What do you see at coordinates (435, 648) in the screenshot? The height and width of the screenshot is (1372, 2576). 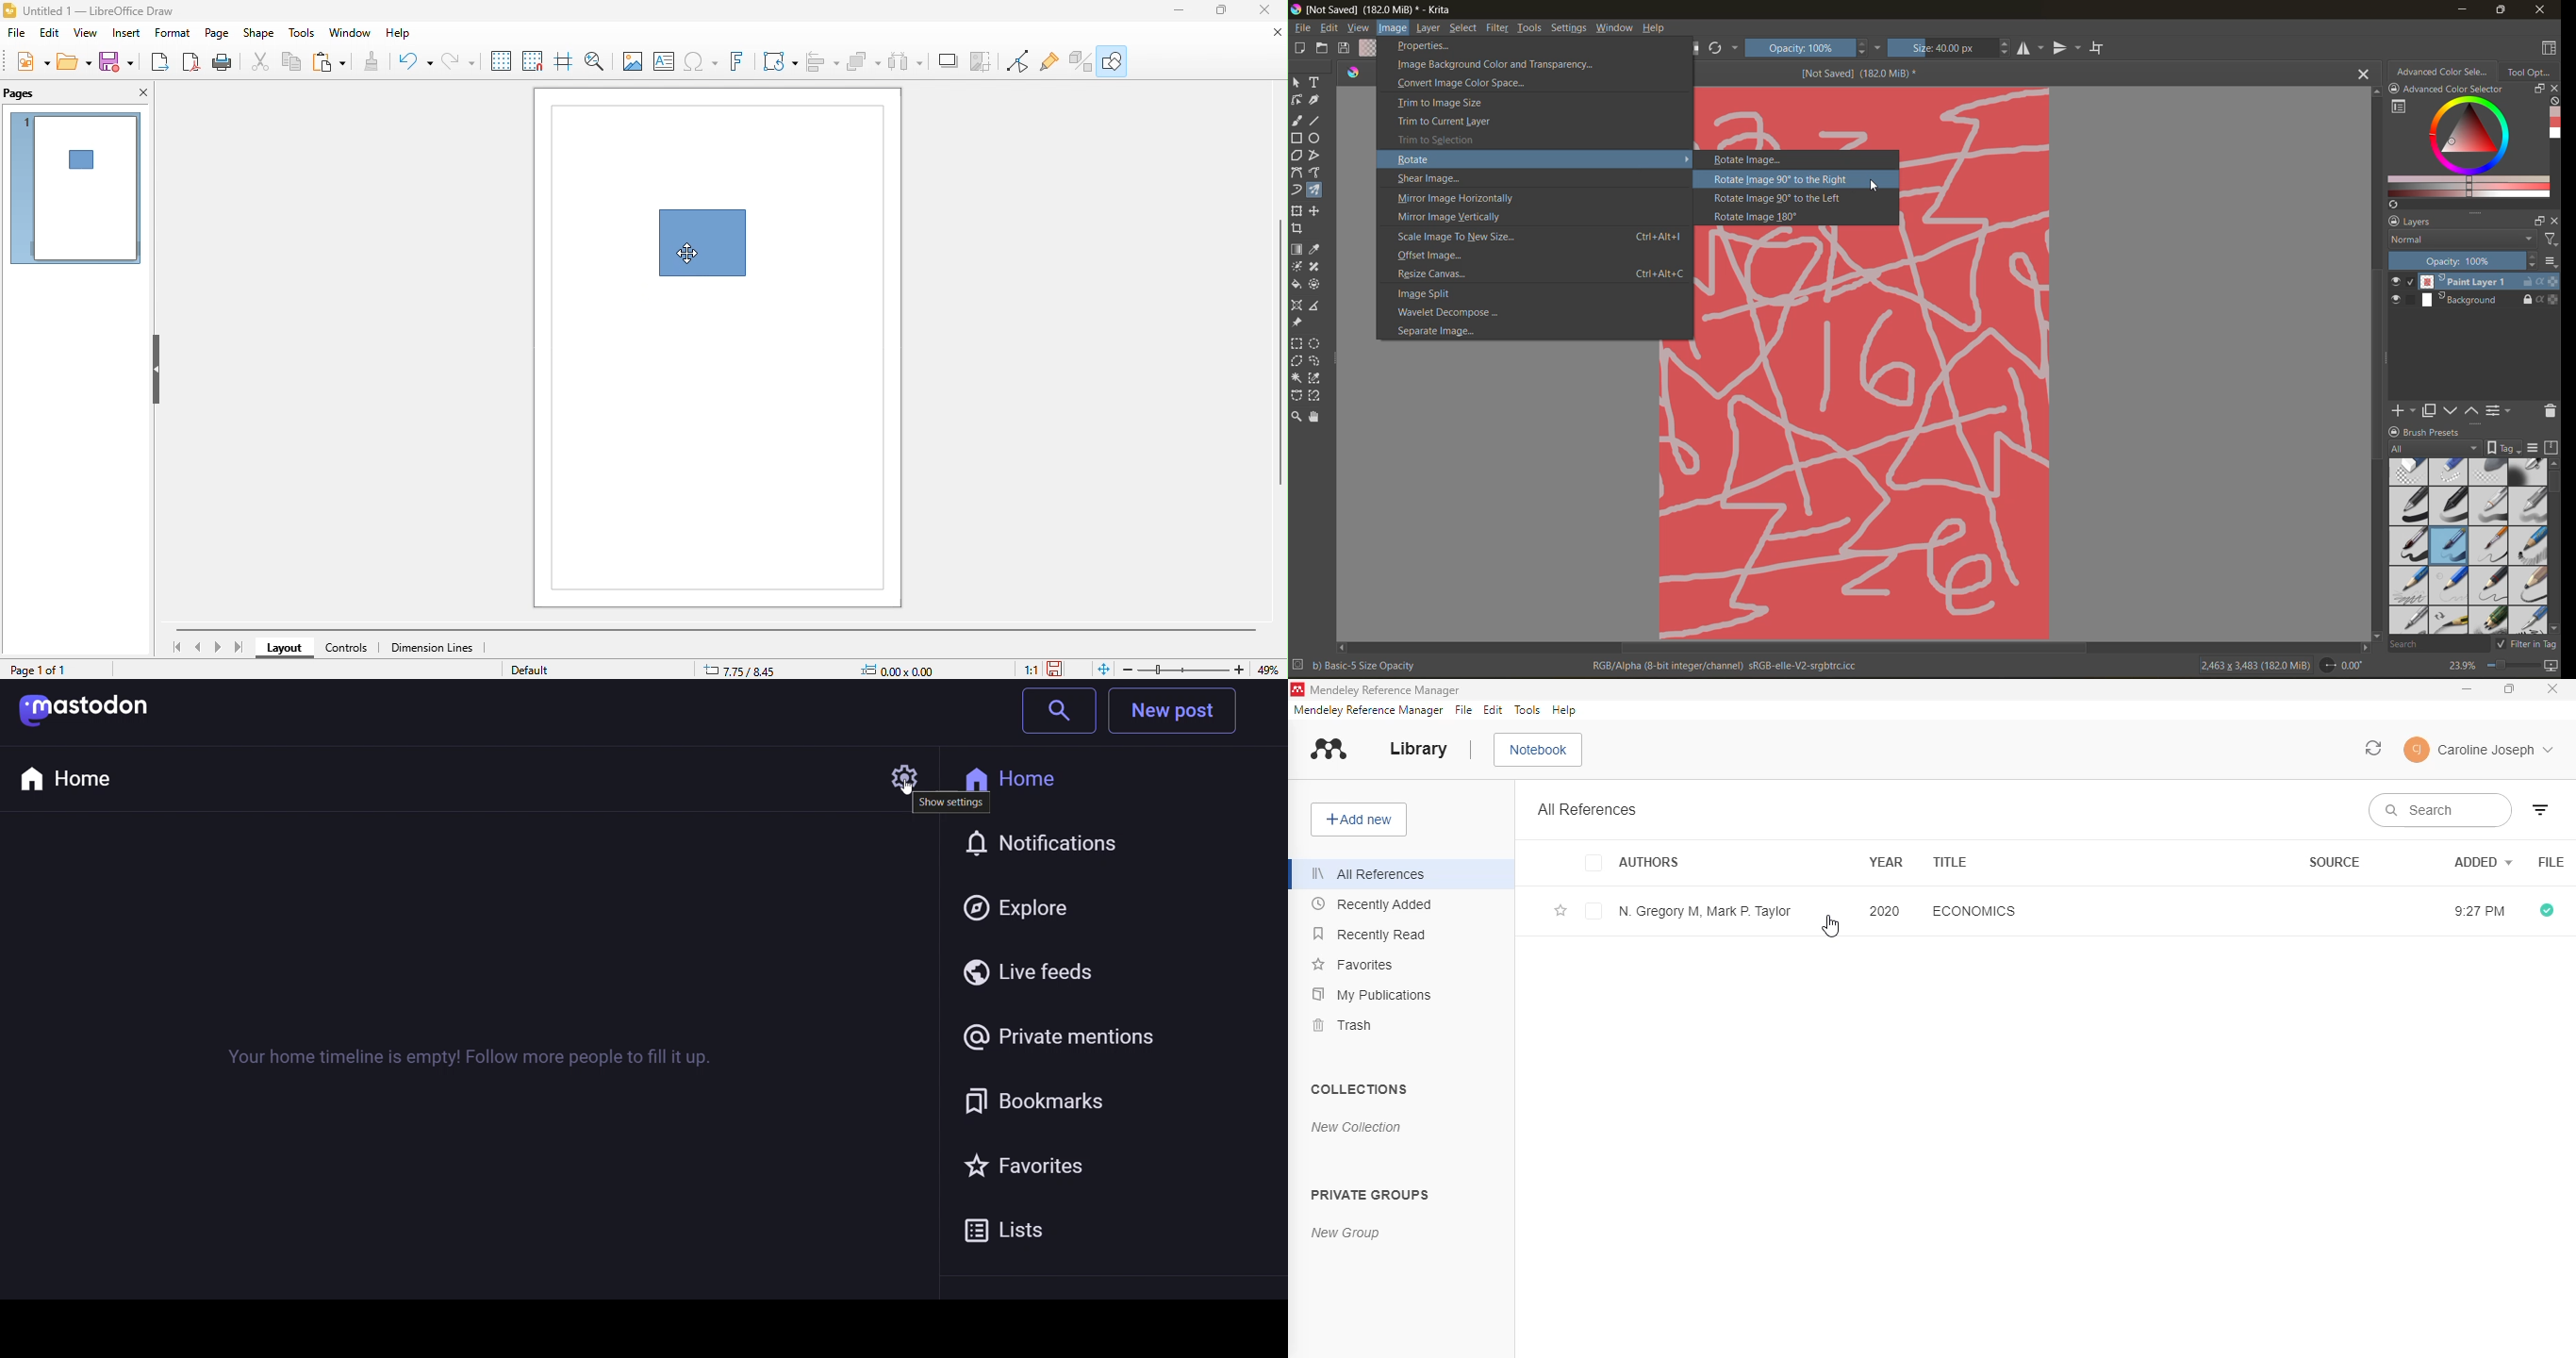 I see `dimension lines` at bounding box center [435, 648].